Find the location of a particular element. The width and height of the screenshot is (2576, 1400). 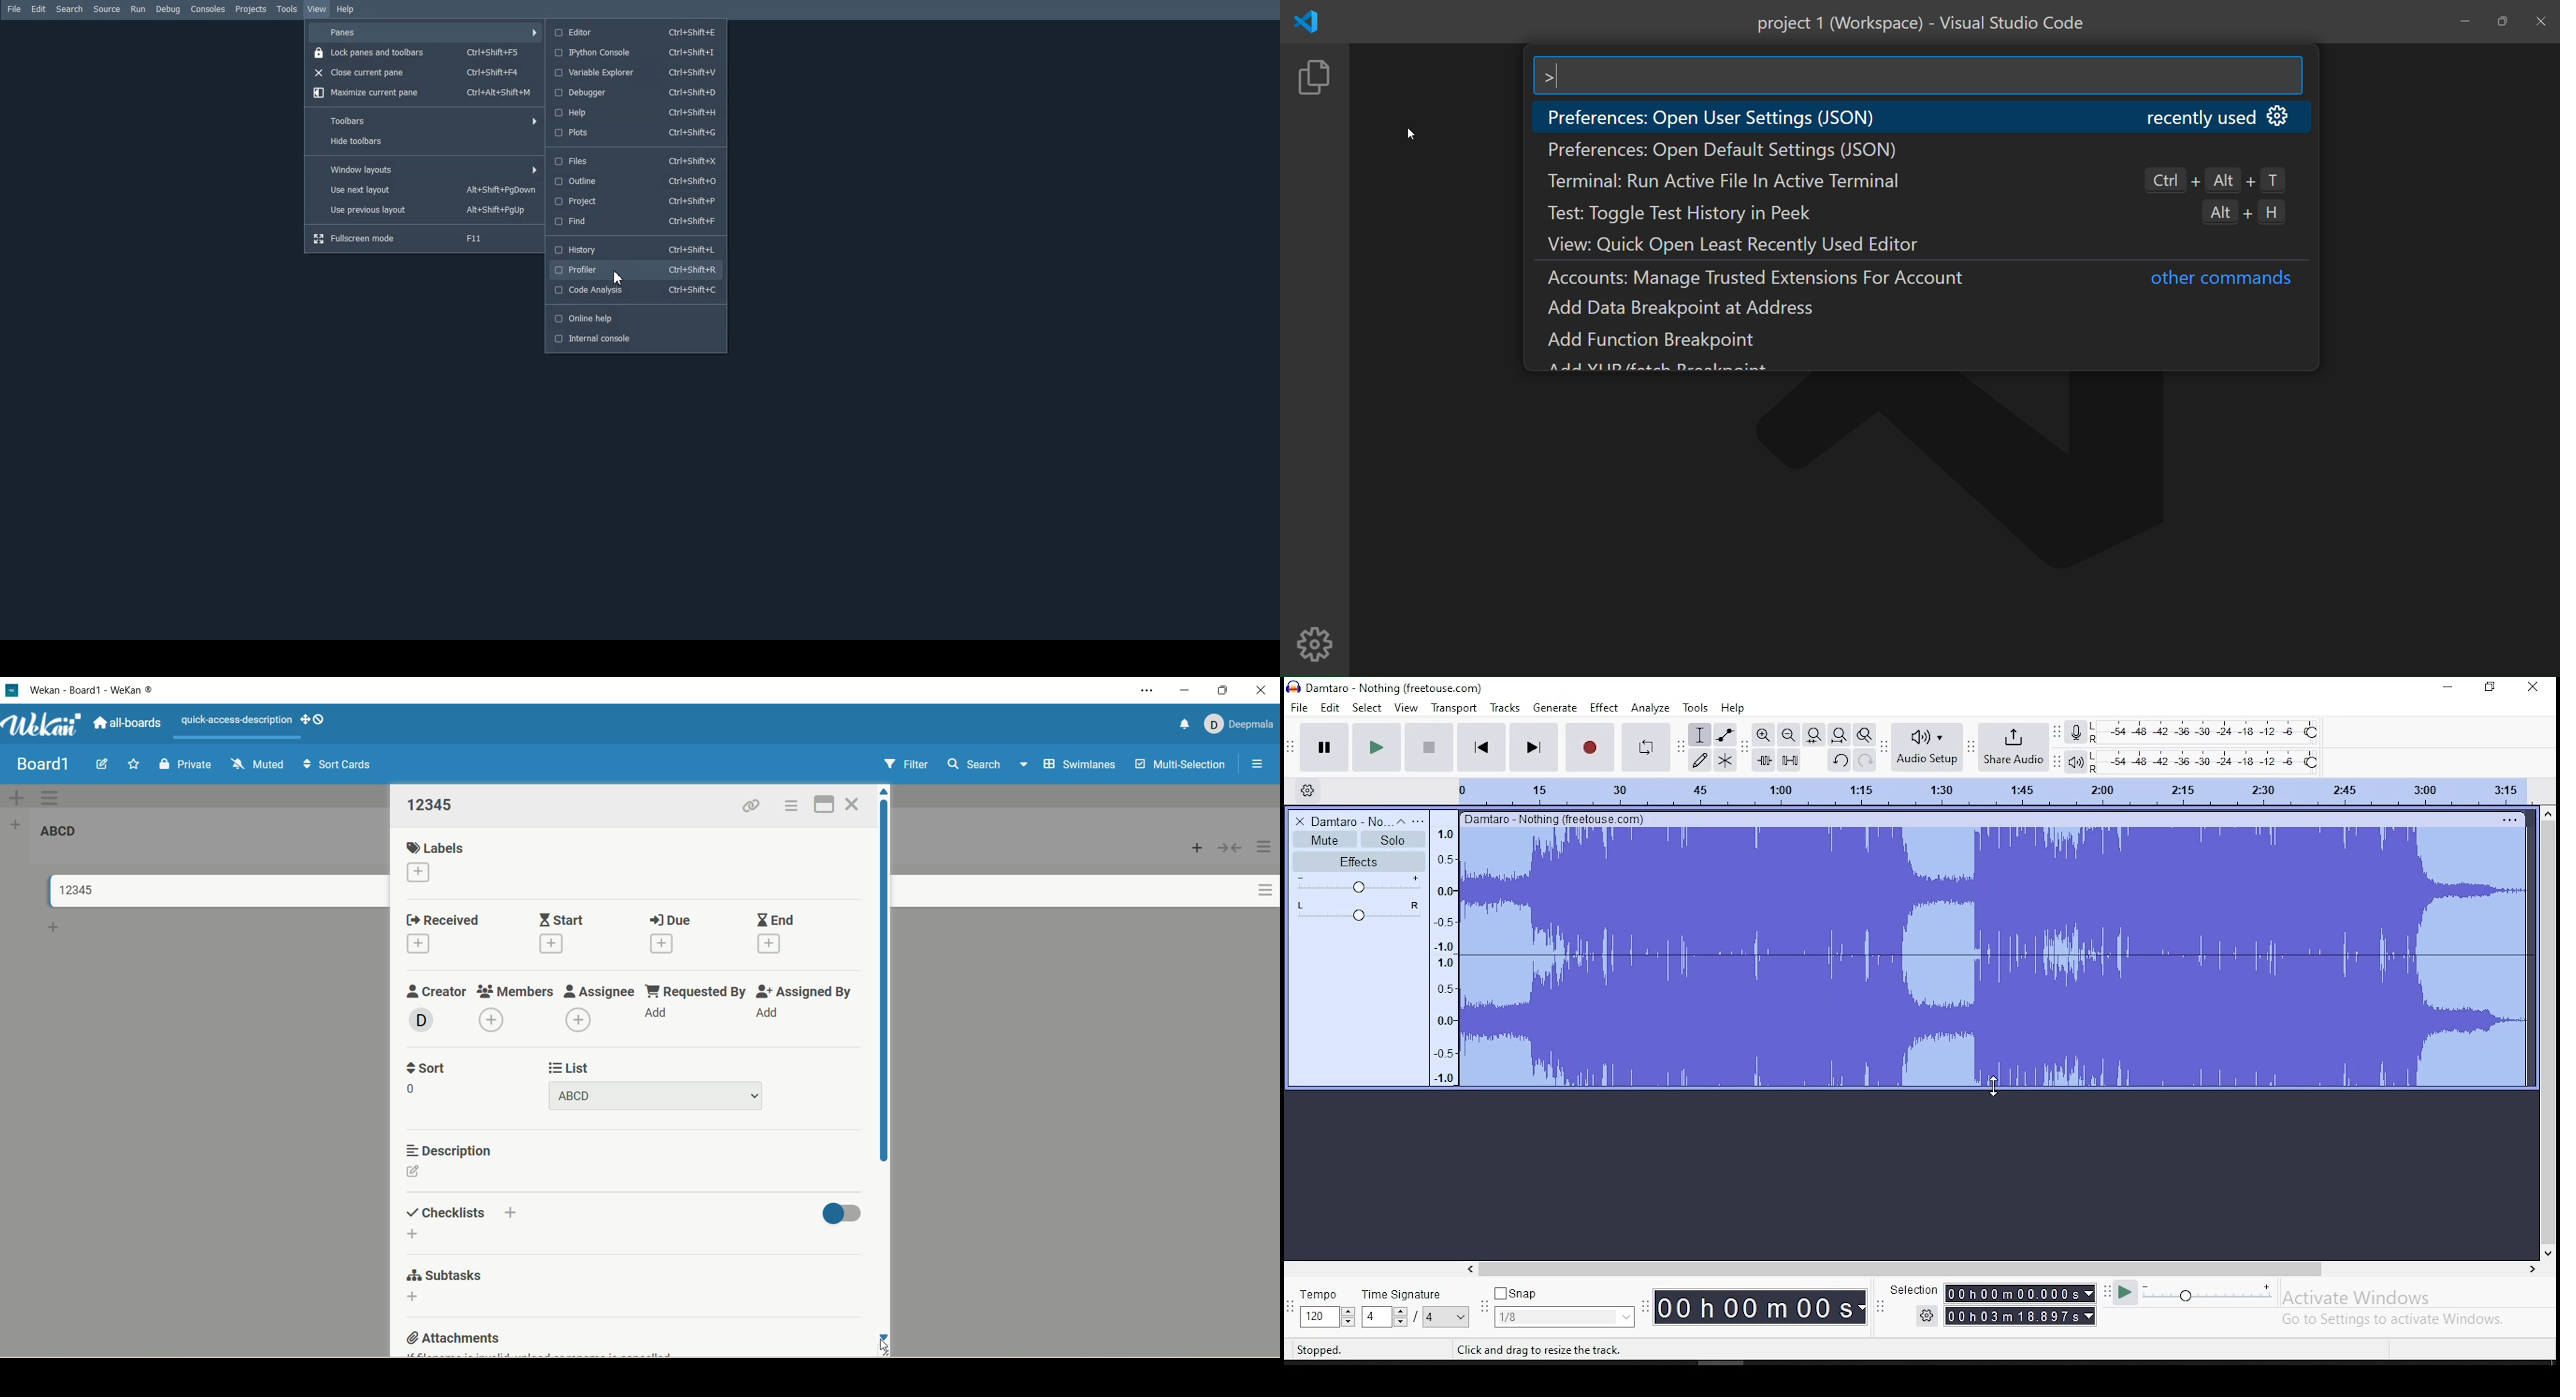

Projects is located at coordinates (251, 9).